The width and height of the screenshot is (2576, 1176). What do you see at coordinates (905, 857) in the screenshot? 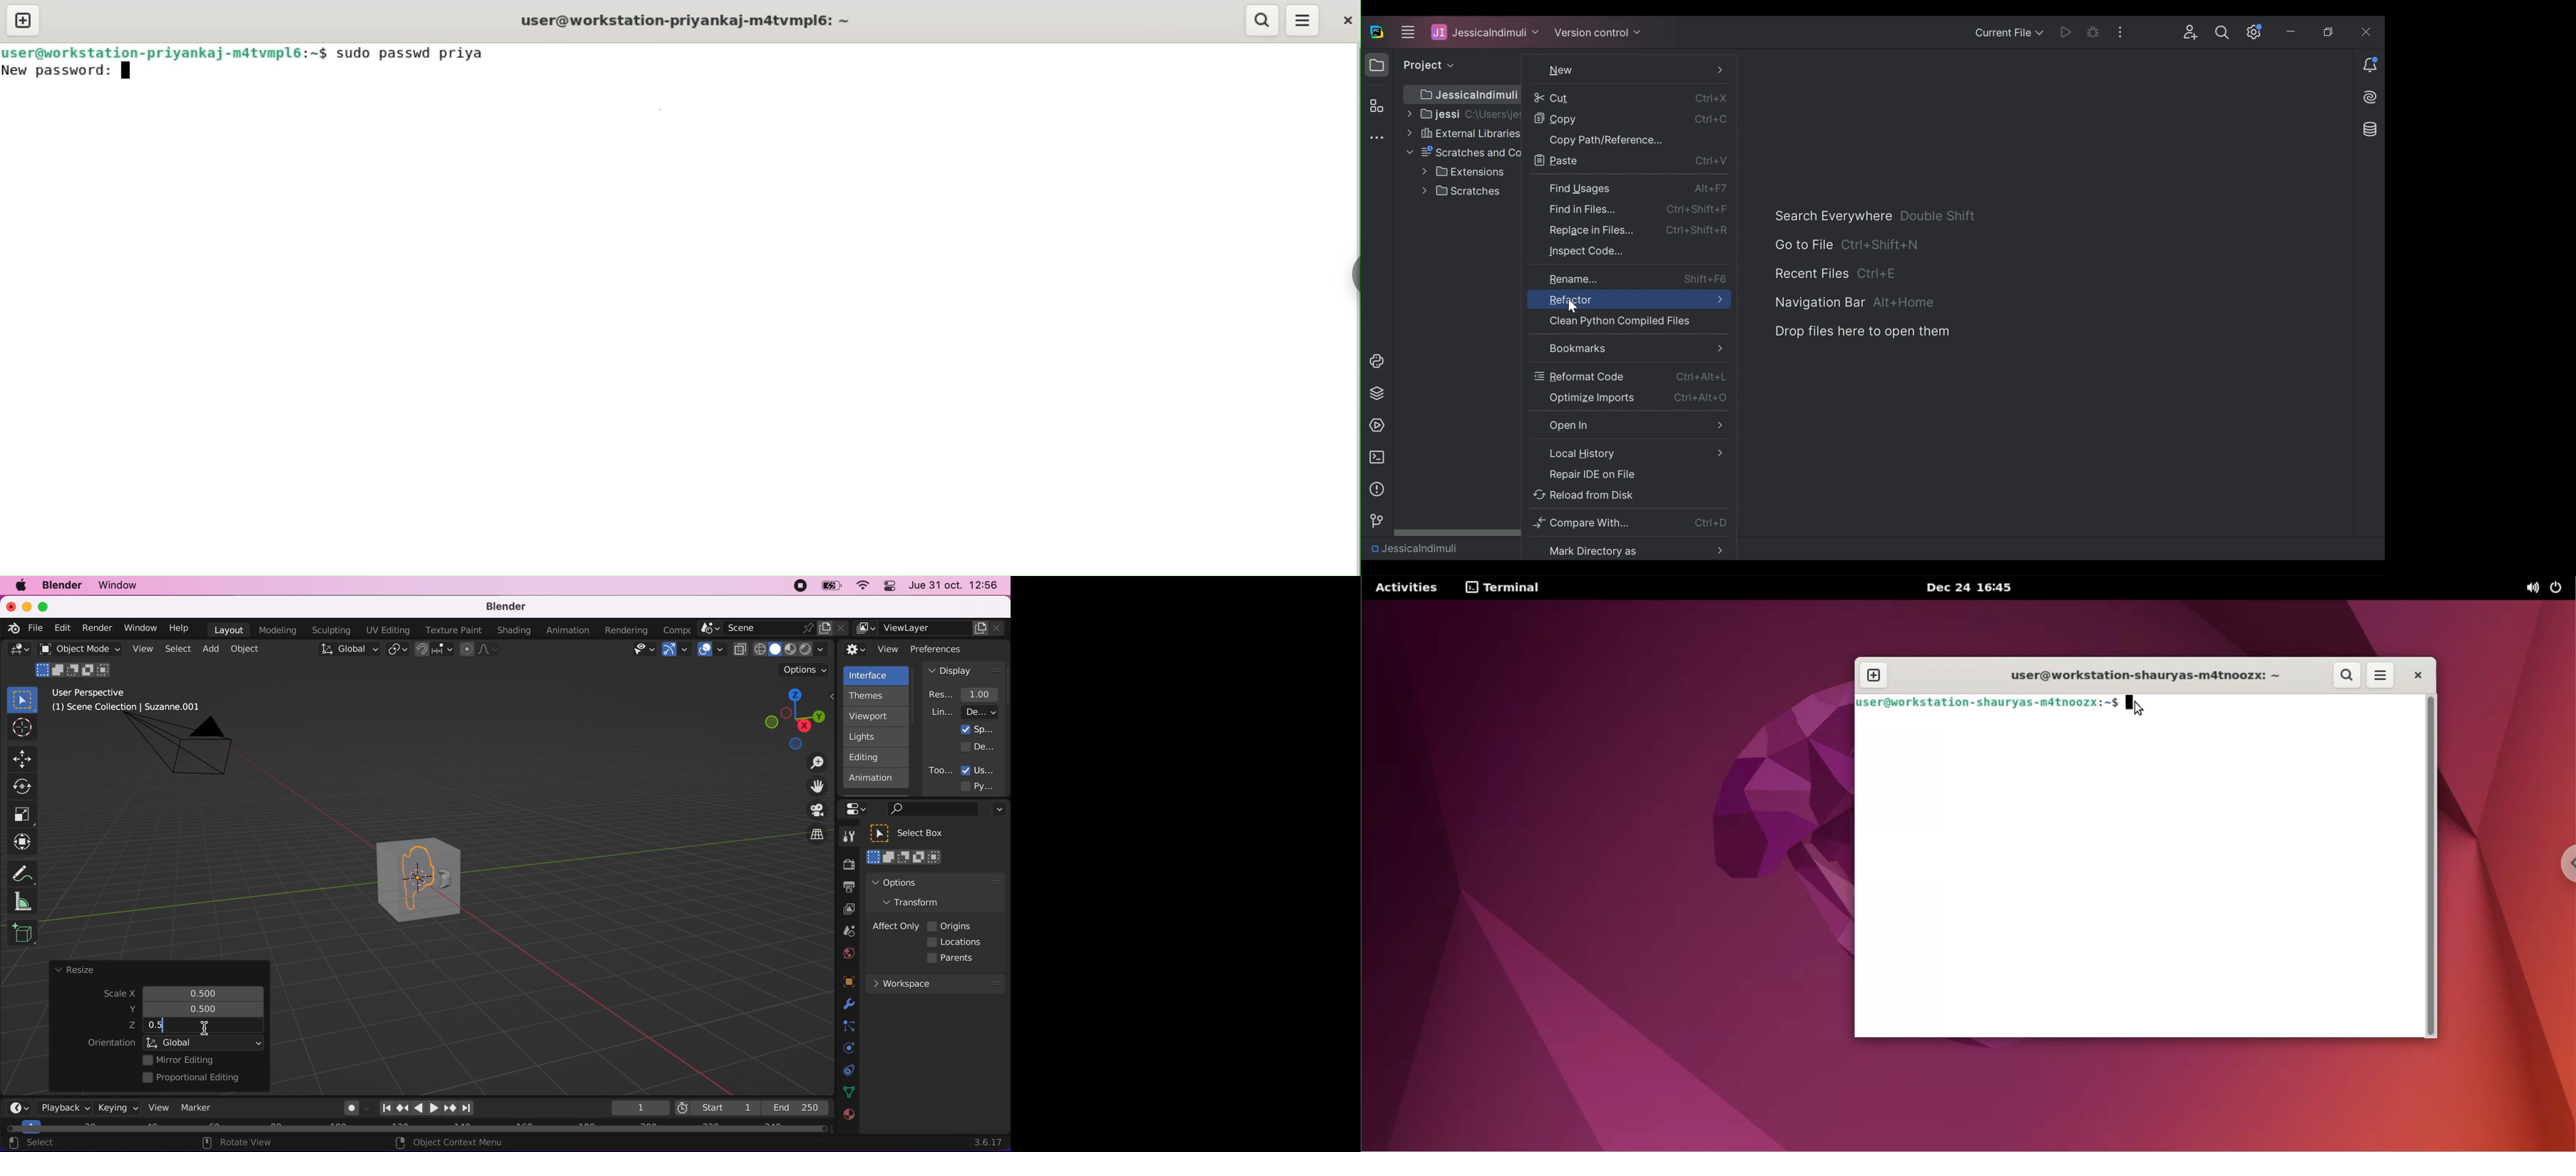
I see `select box mode` at bounding box center [905, 857].